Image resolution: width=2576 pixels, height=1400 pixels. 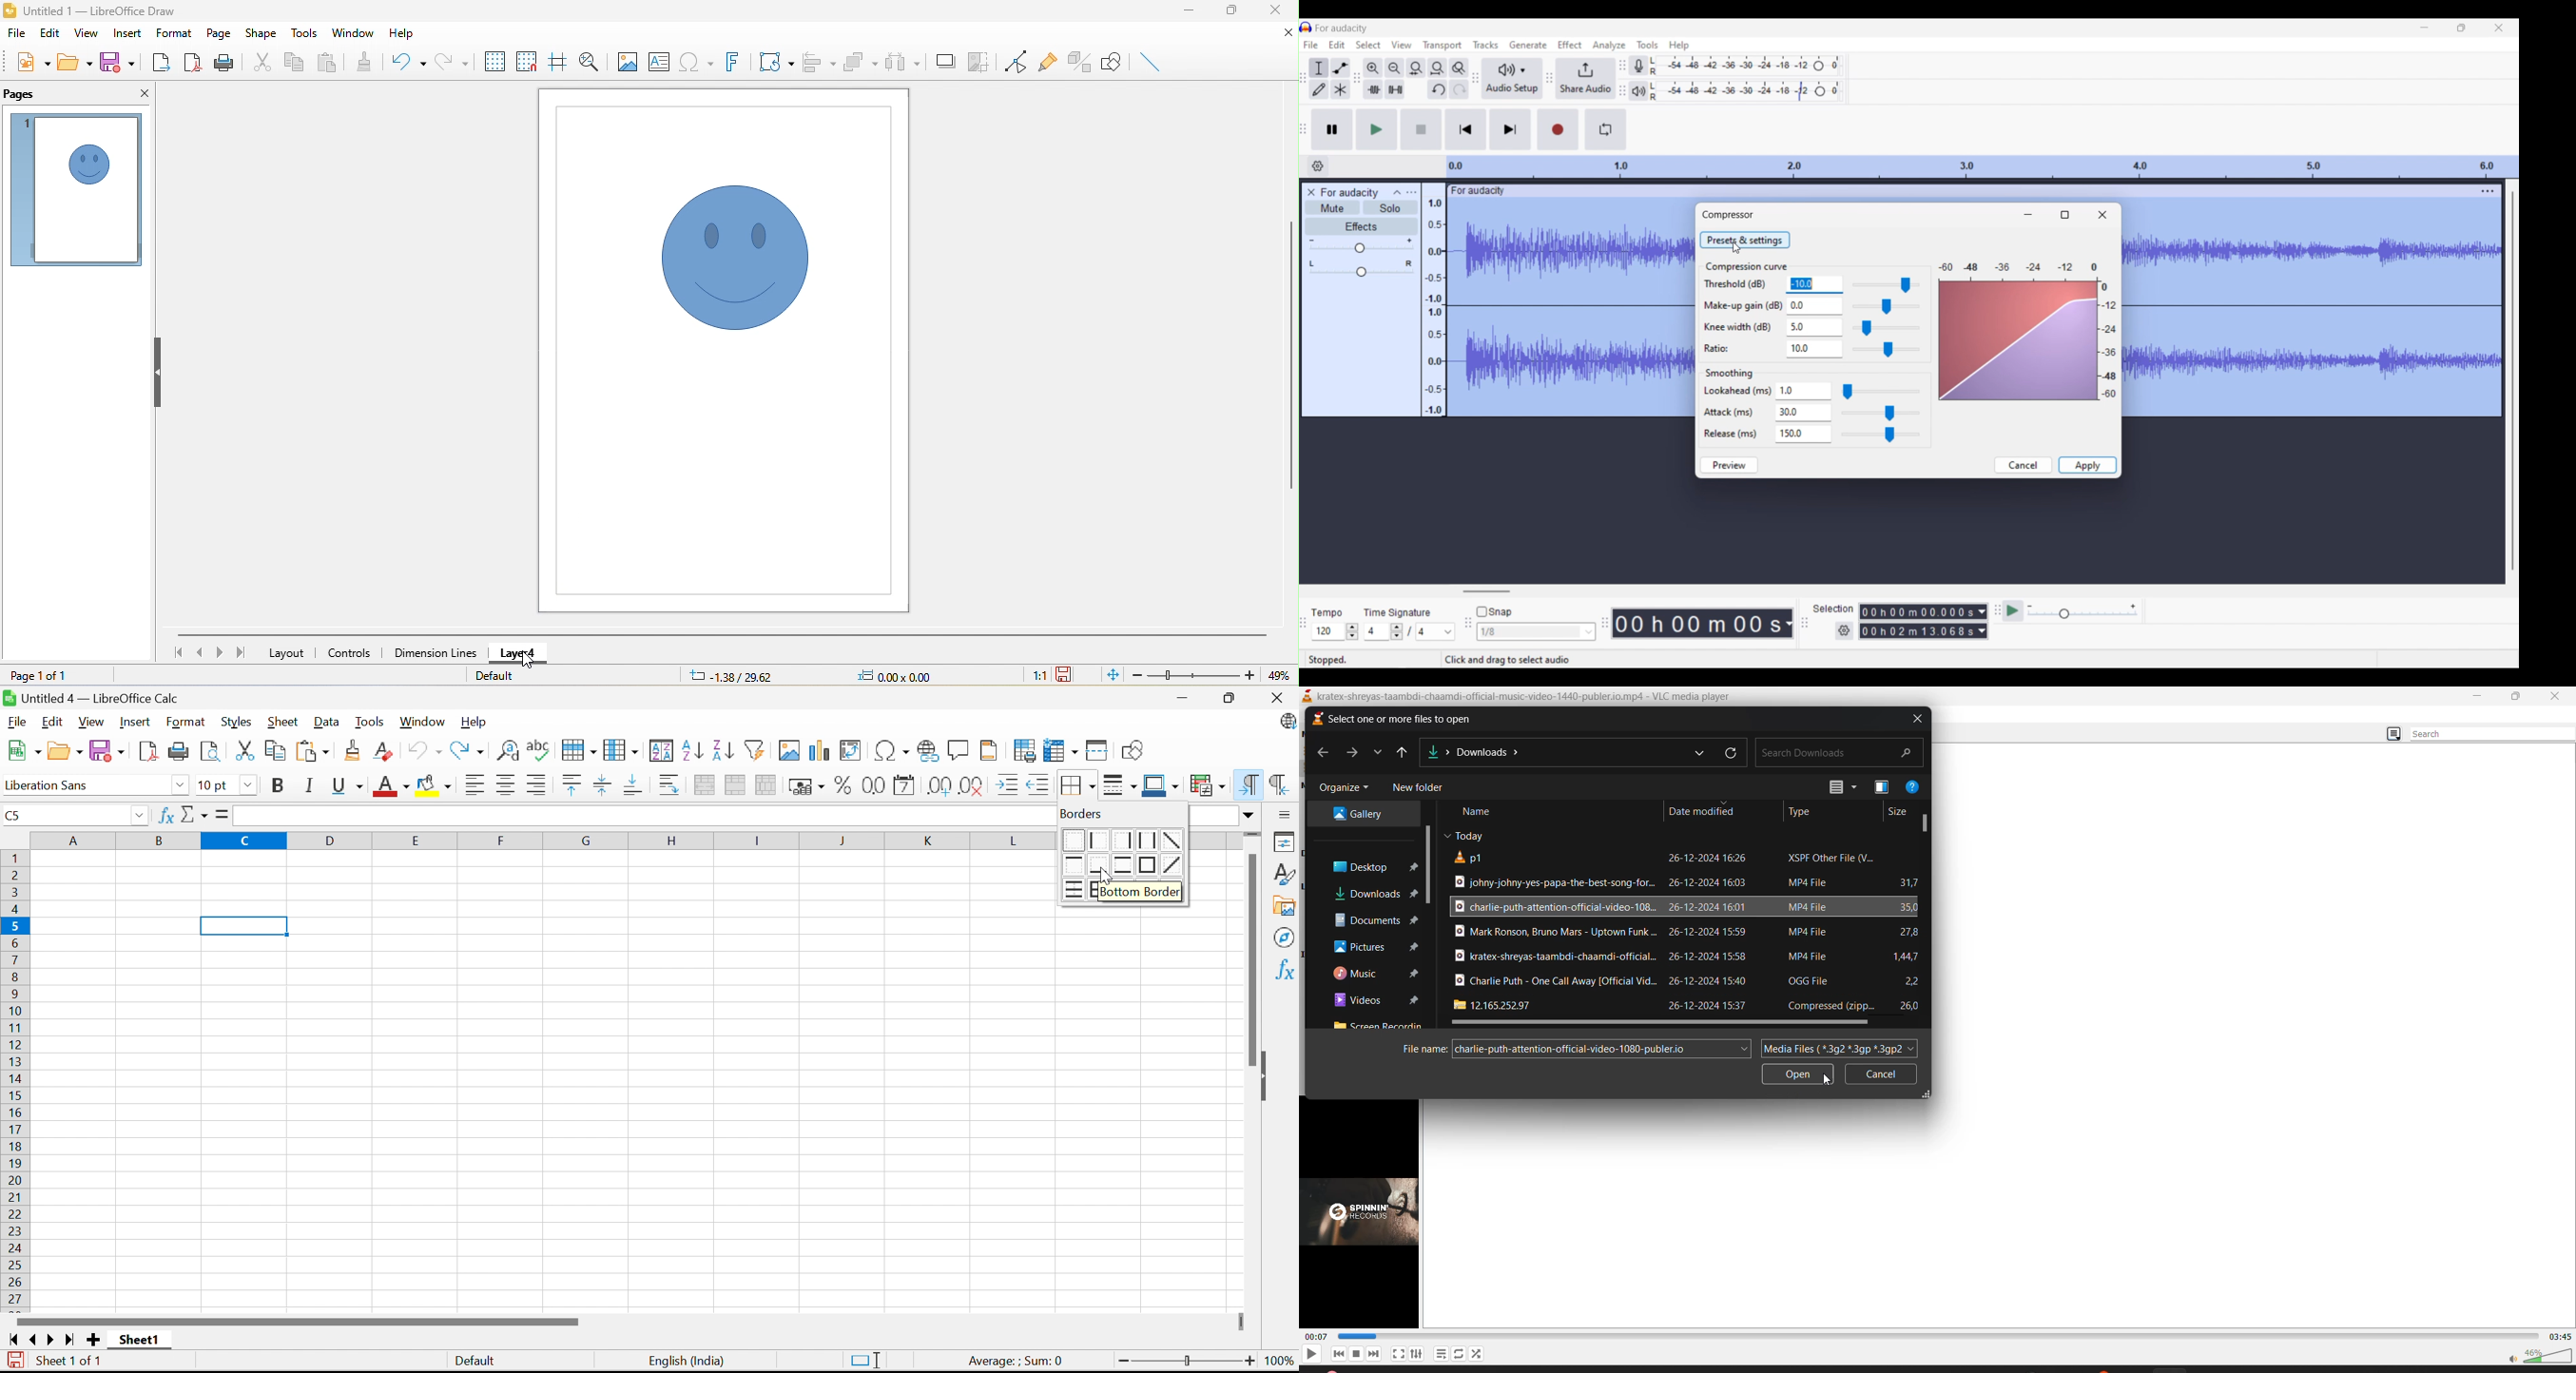 What do you see at coordinates (661, 60) in the screenshot?
I see `text box` at bounding box center [661, 60].